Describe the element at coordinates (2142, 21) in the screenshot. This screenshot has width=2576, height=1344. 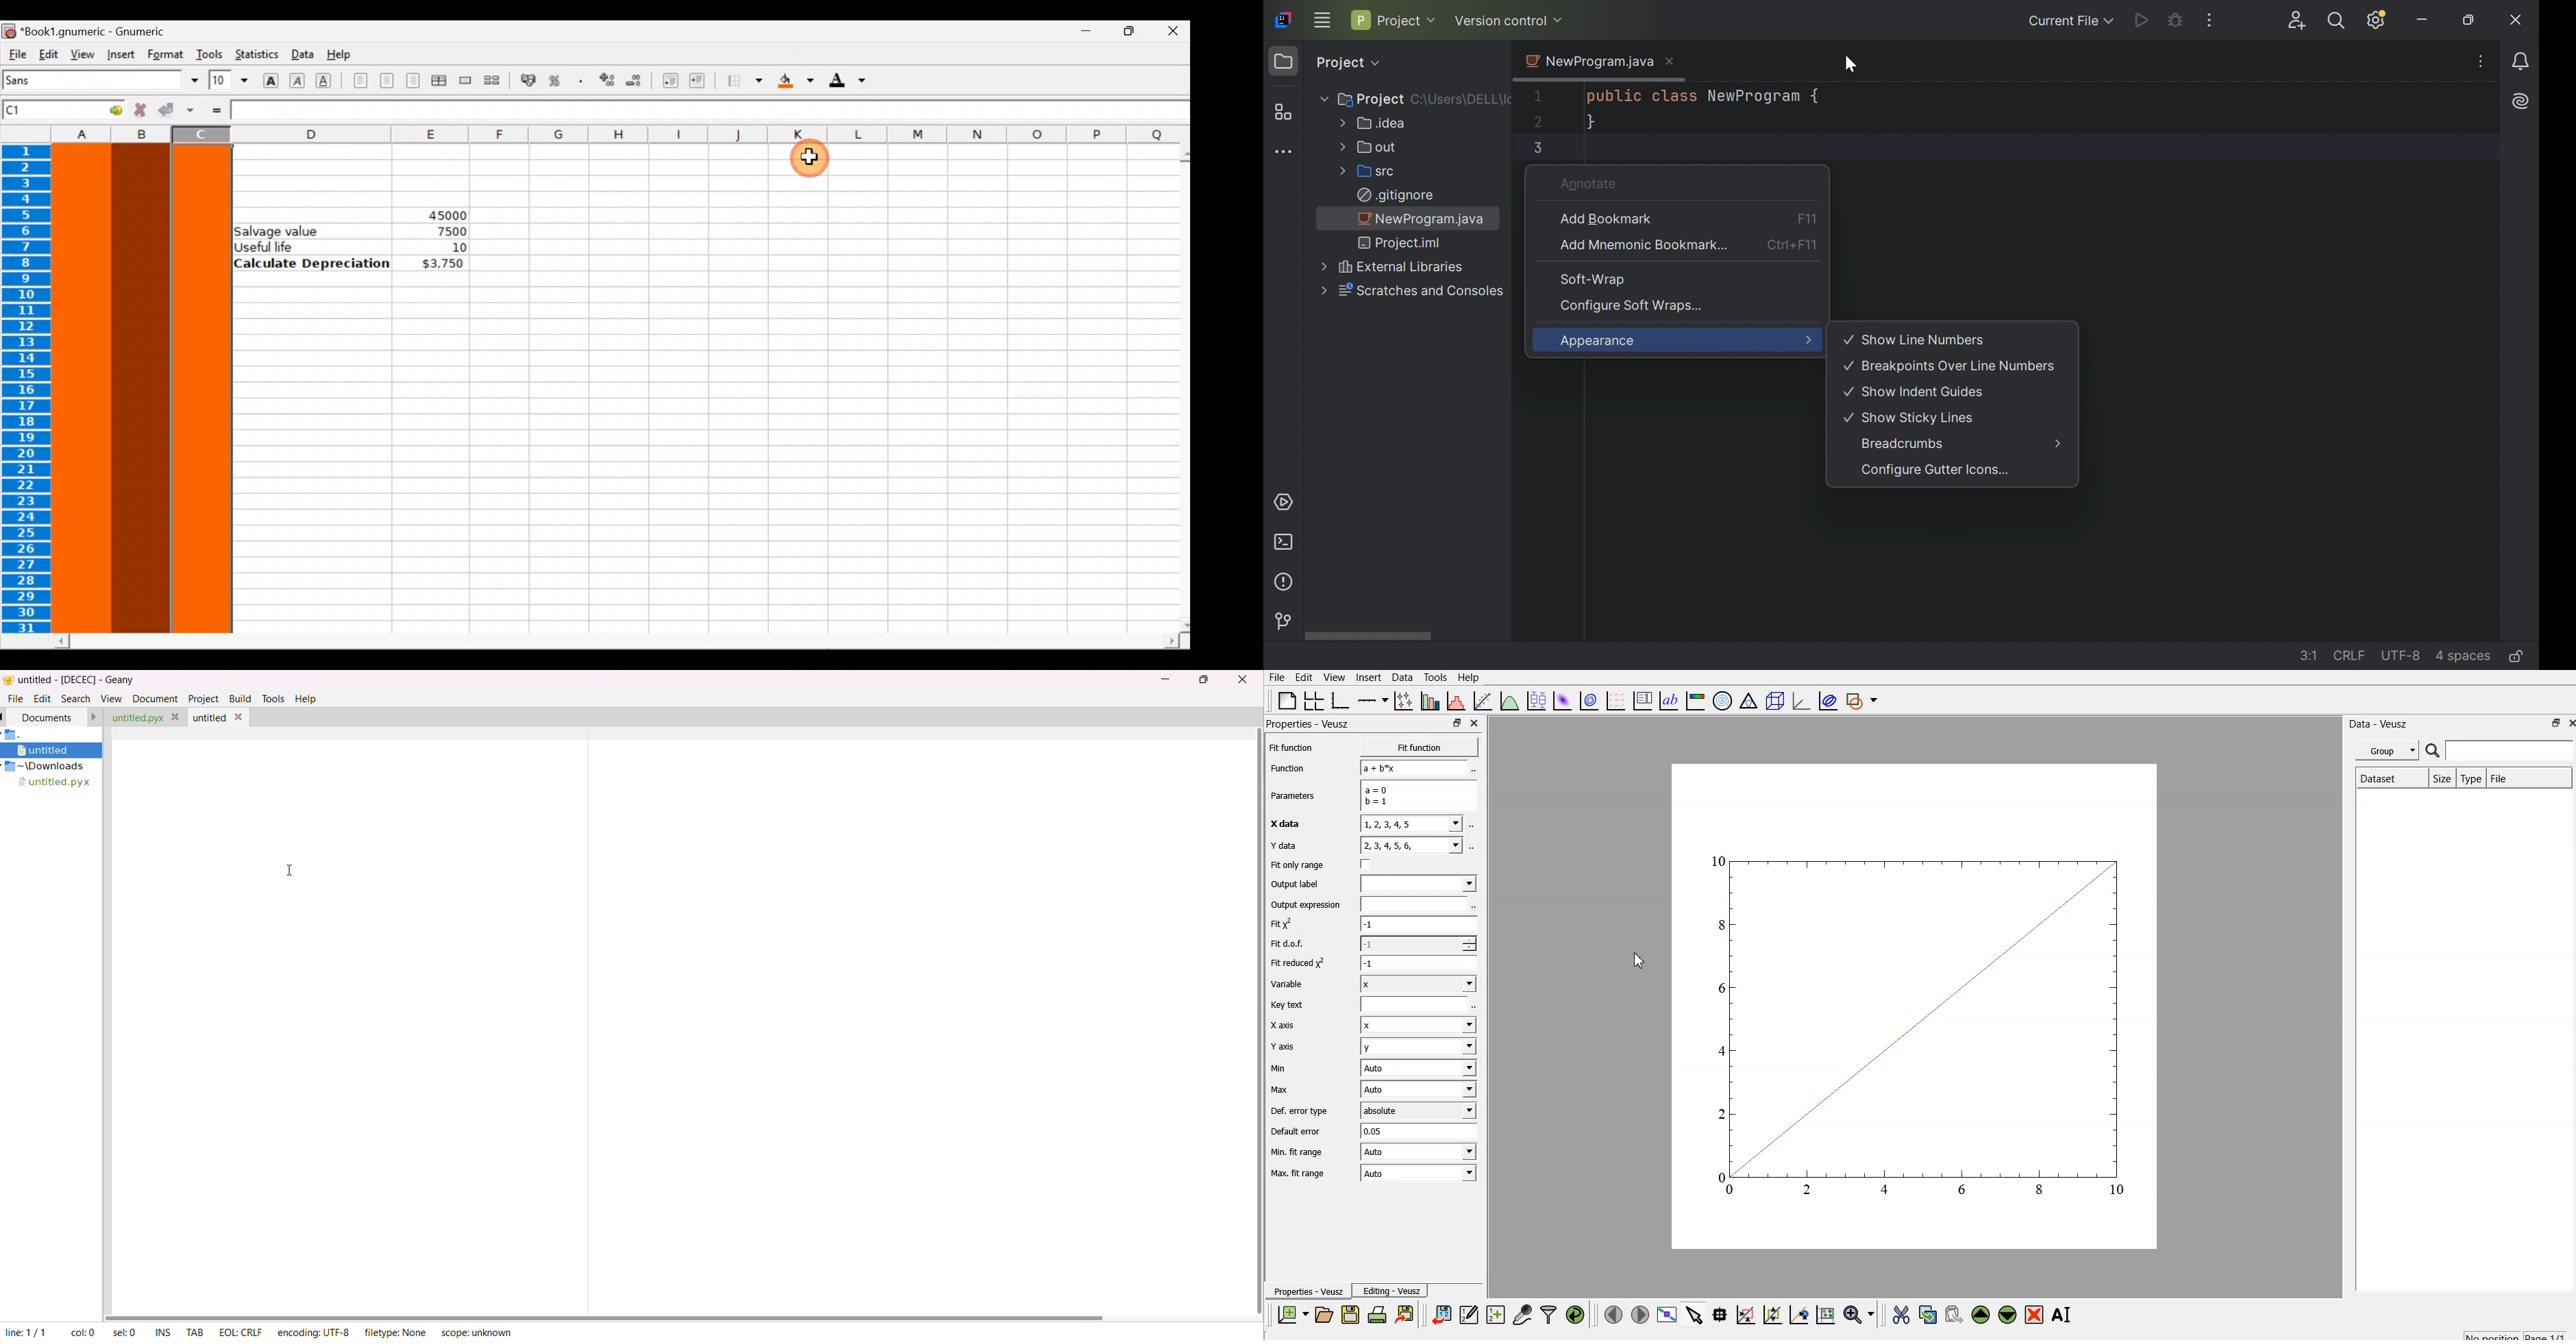
I see `Run NewProgram.java` at that location.